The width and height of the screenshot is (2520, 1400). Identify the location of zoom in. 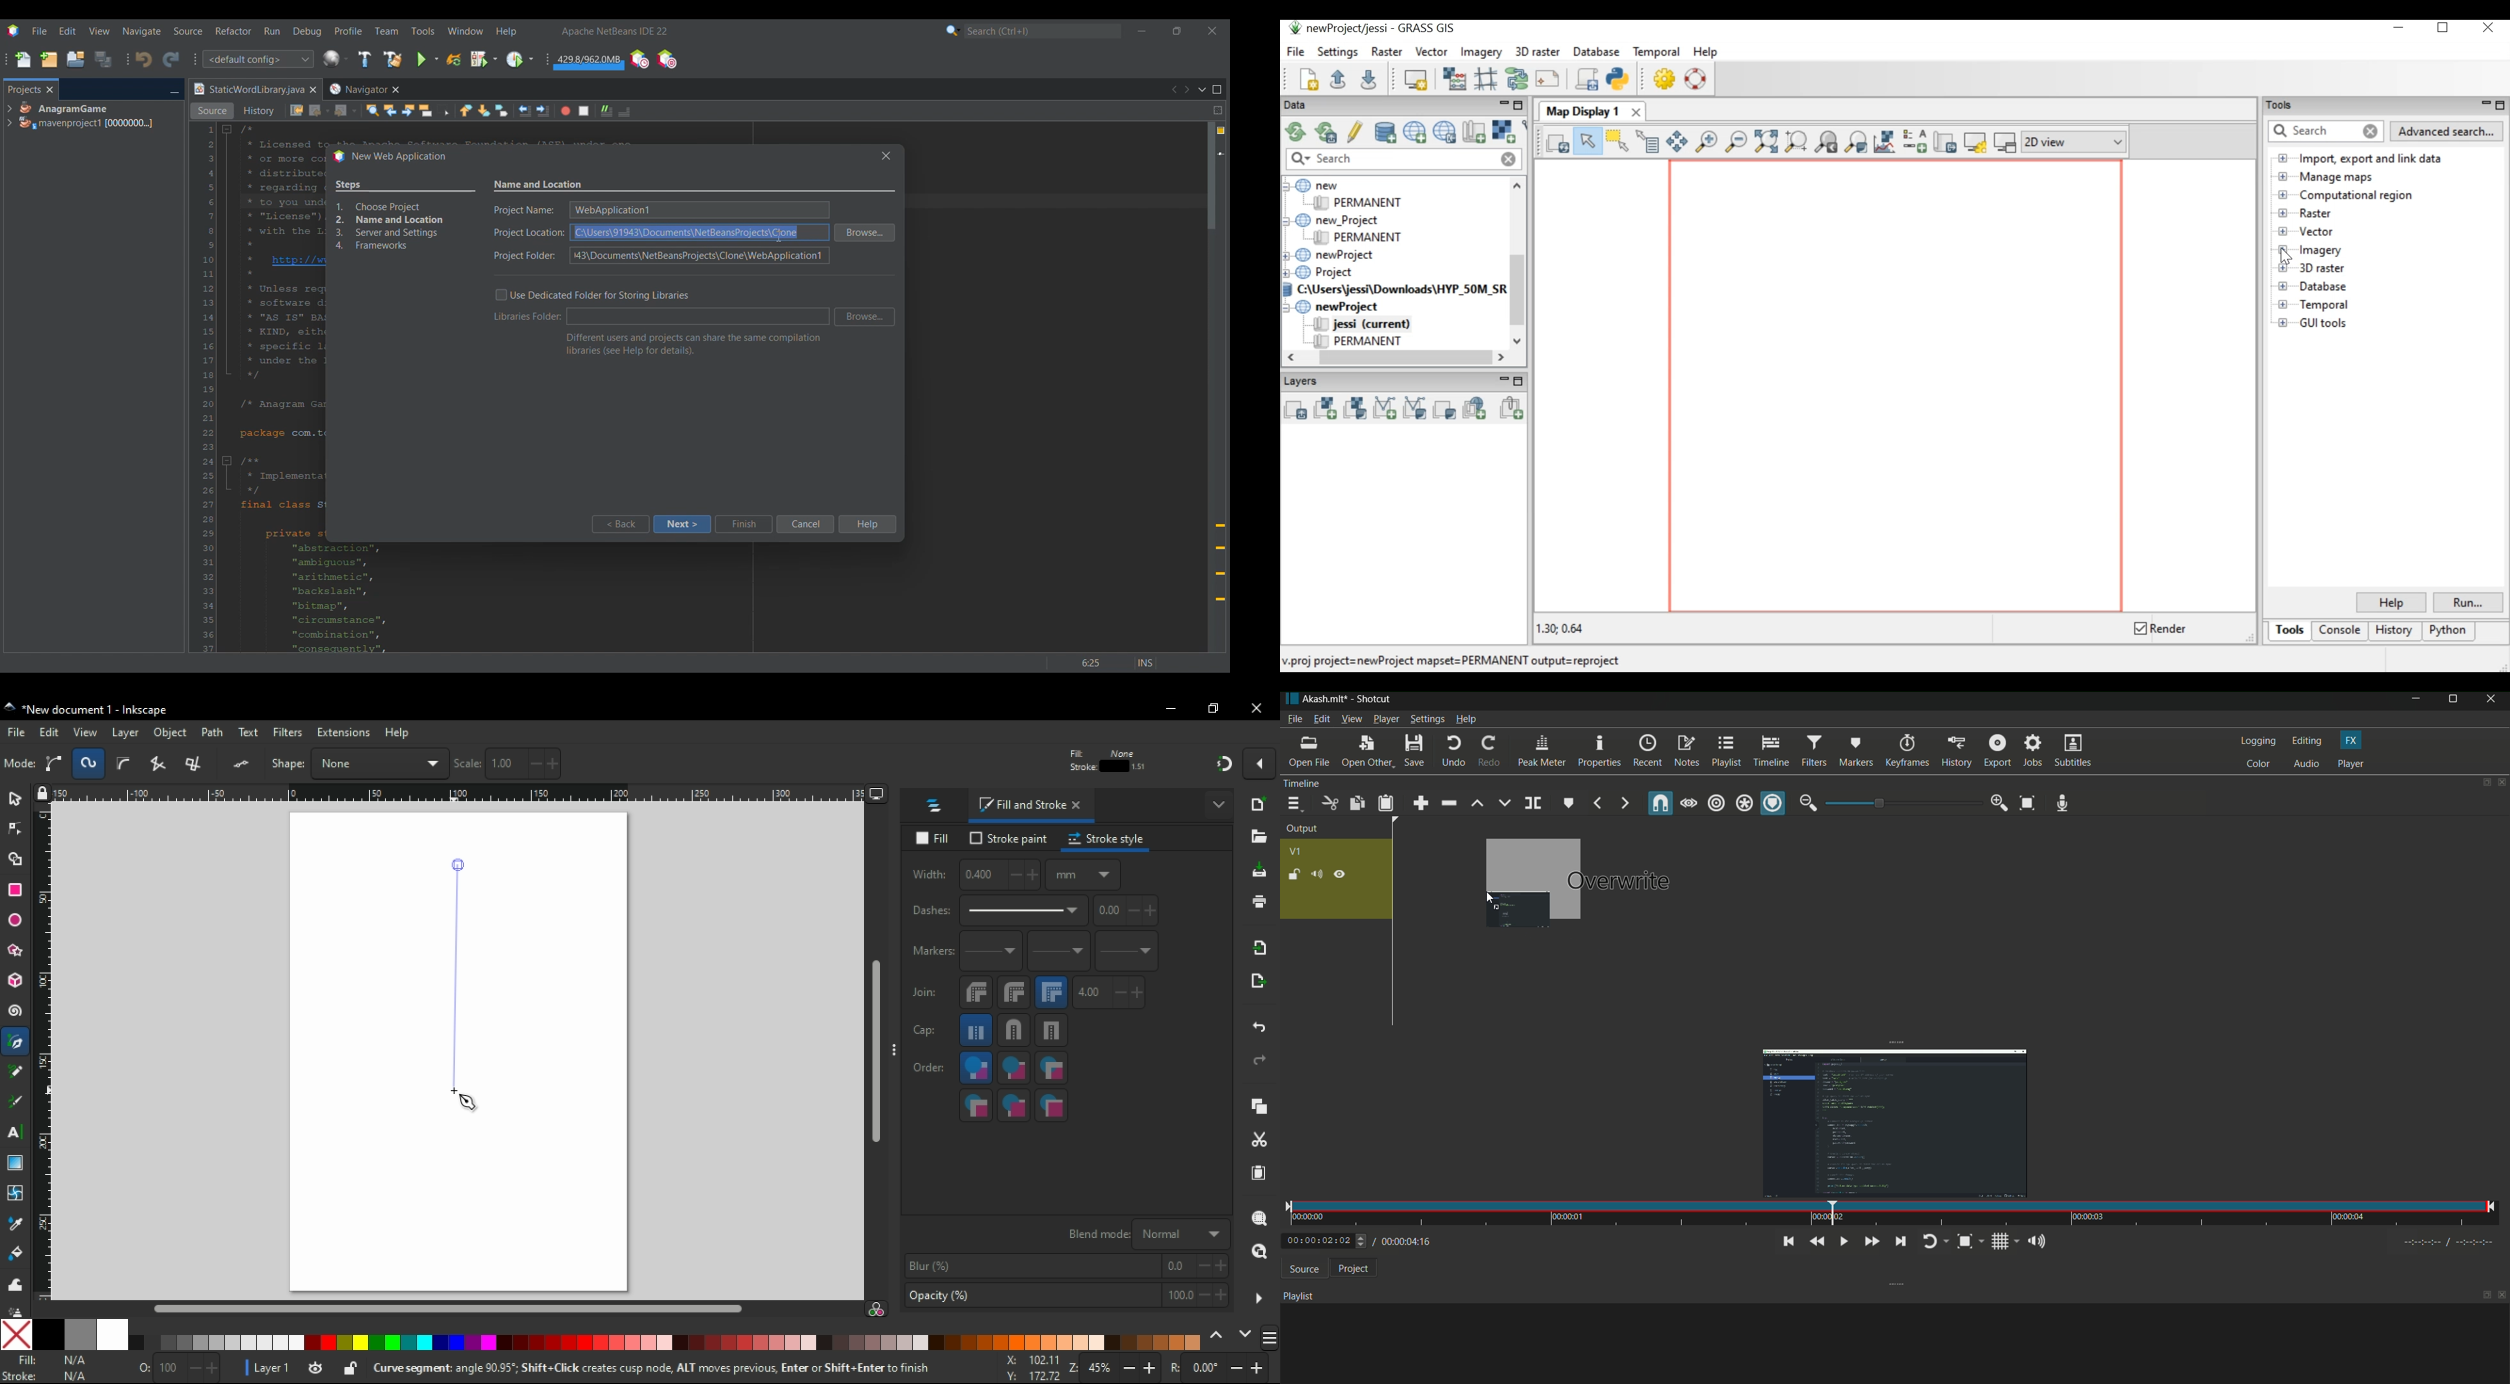
(2000, 803).